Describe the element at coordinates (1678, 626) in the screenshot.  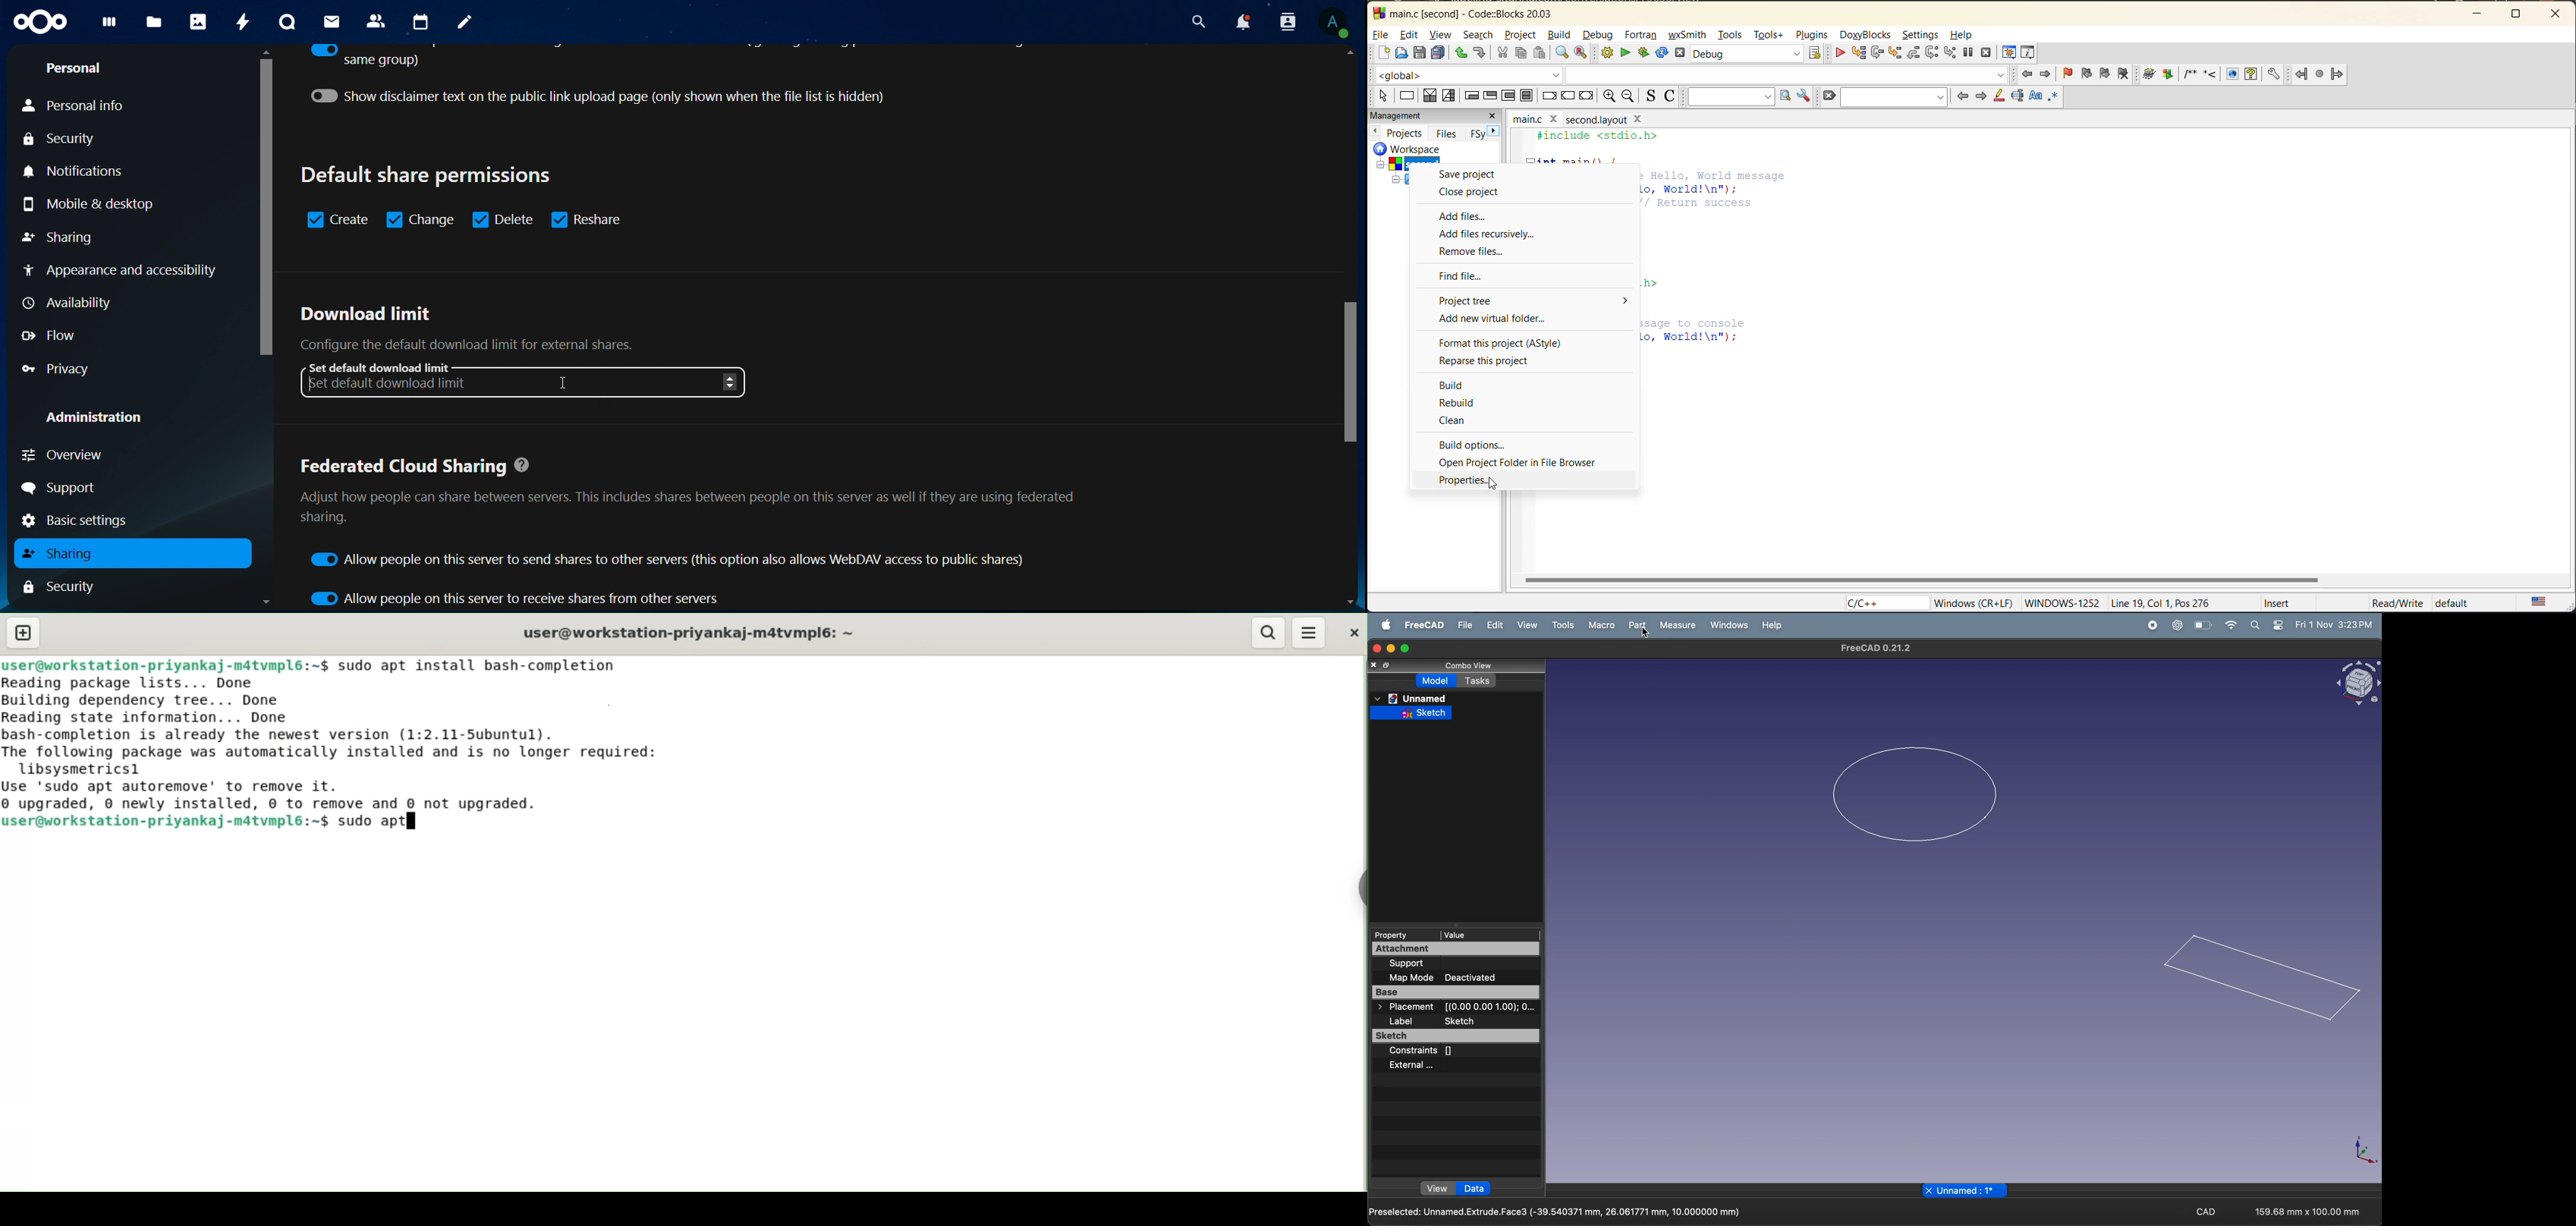
I see `Measure` at that location.